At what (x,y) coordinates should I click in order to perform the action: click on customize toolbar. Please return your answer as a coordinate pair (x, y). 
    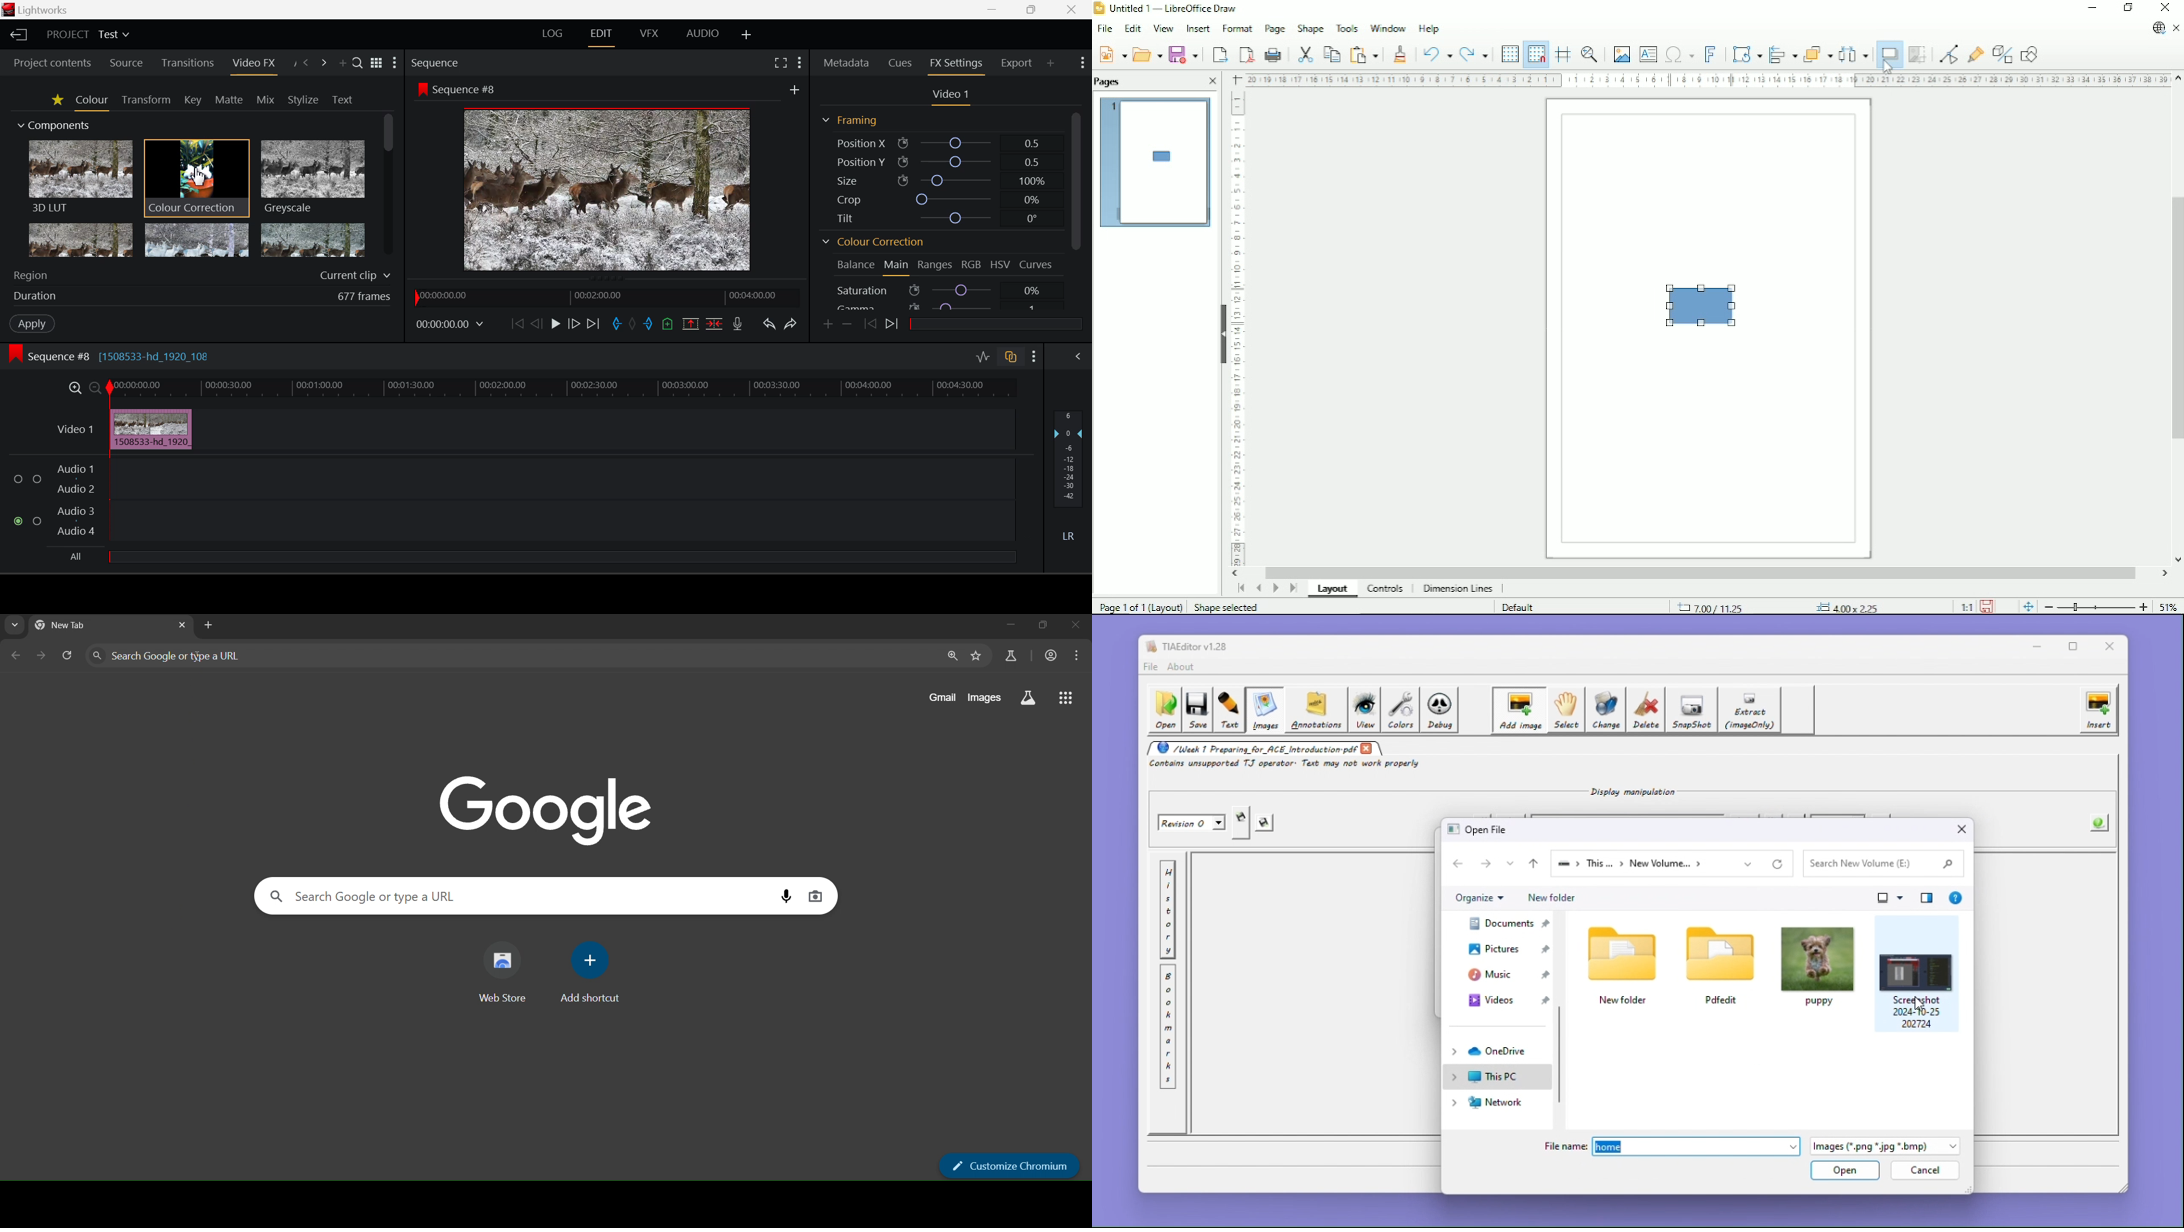
    Looking at the image, I should click on (1011, 1167).